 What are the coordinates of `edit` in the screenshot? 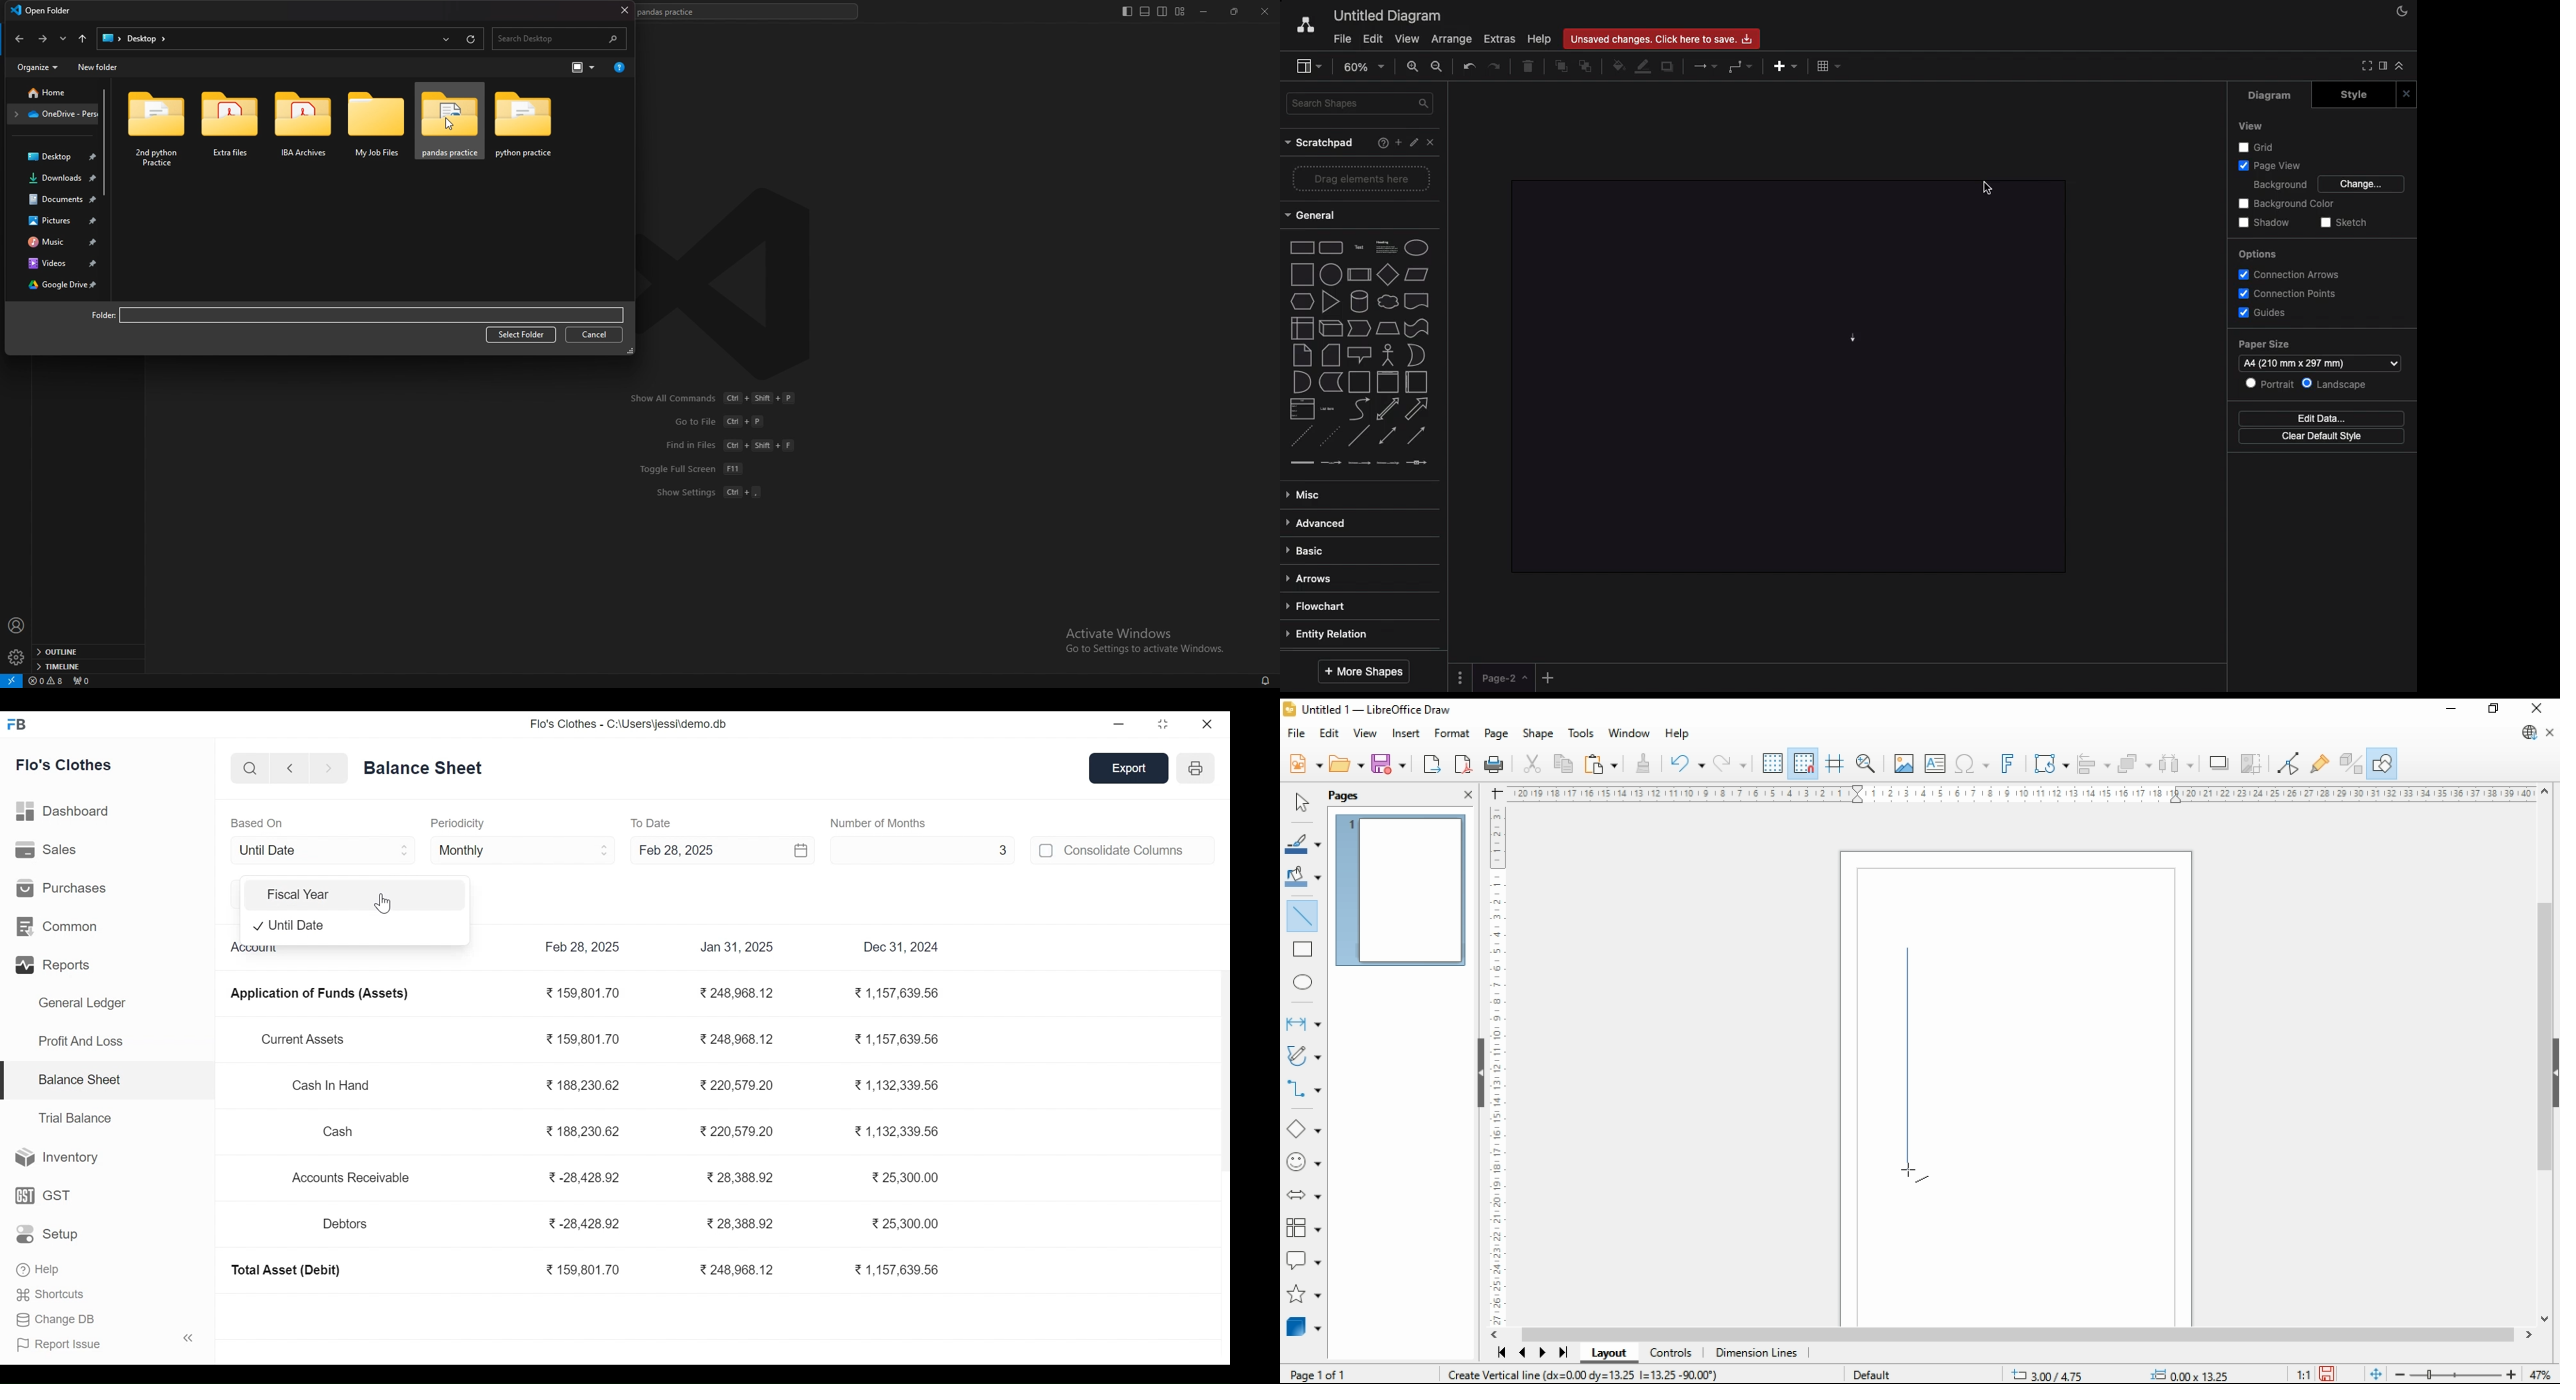 It's located at (1330, 732).